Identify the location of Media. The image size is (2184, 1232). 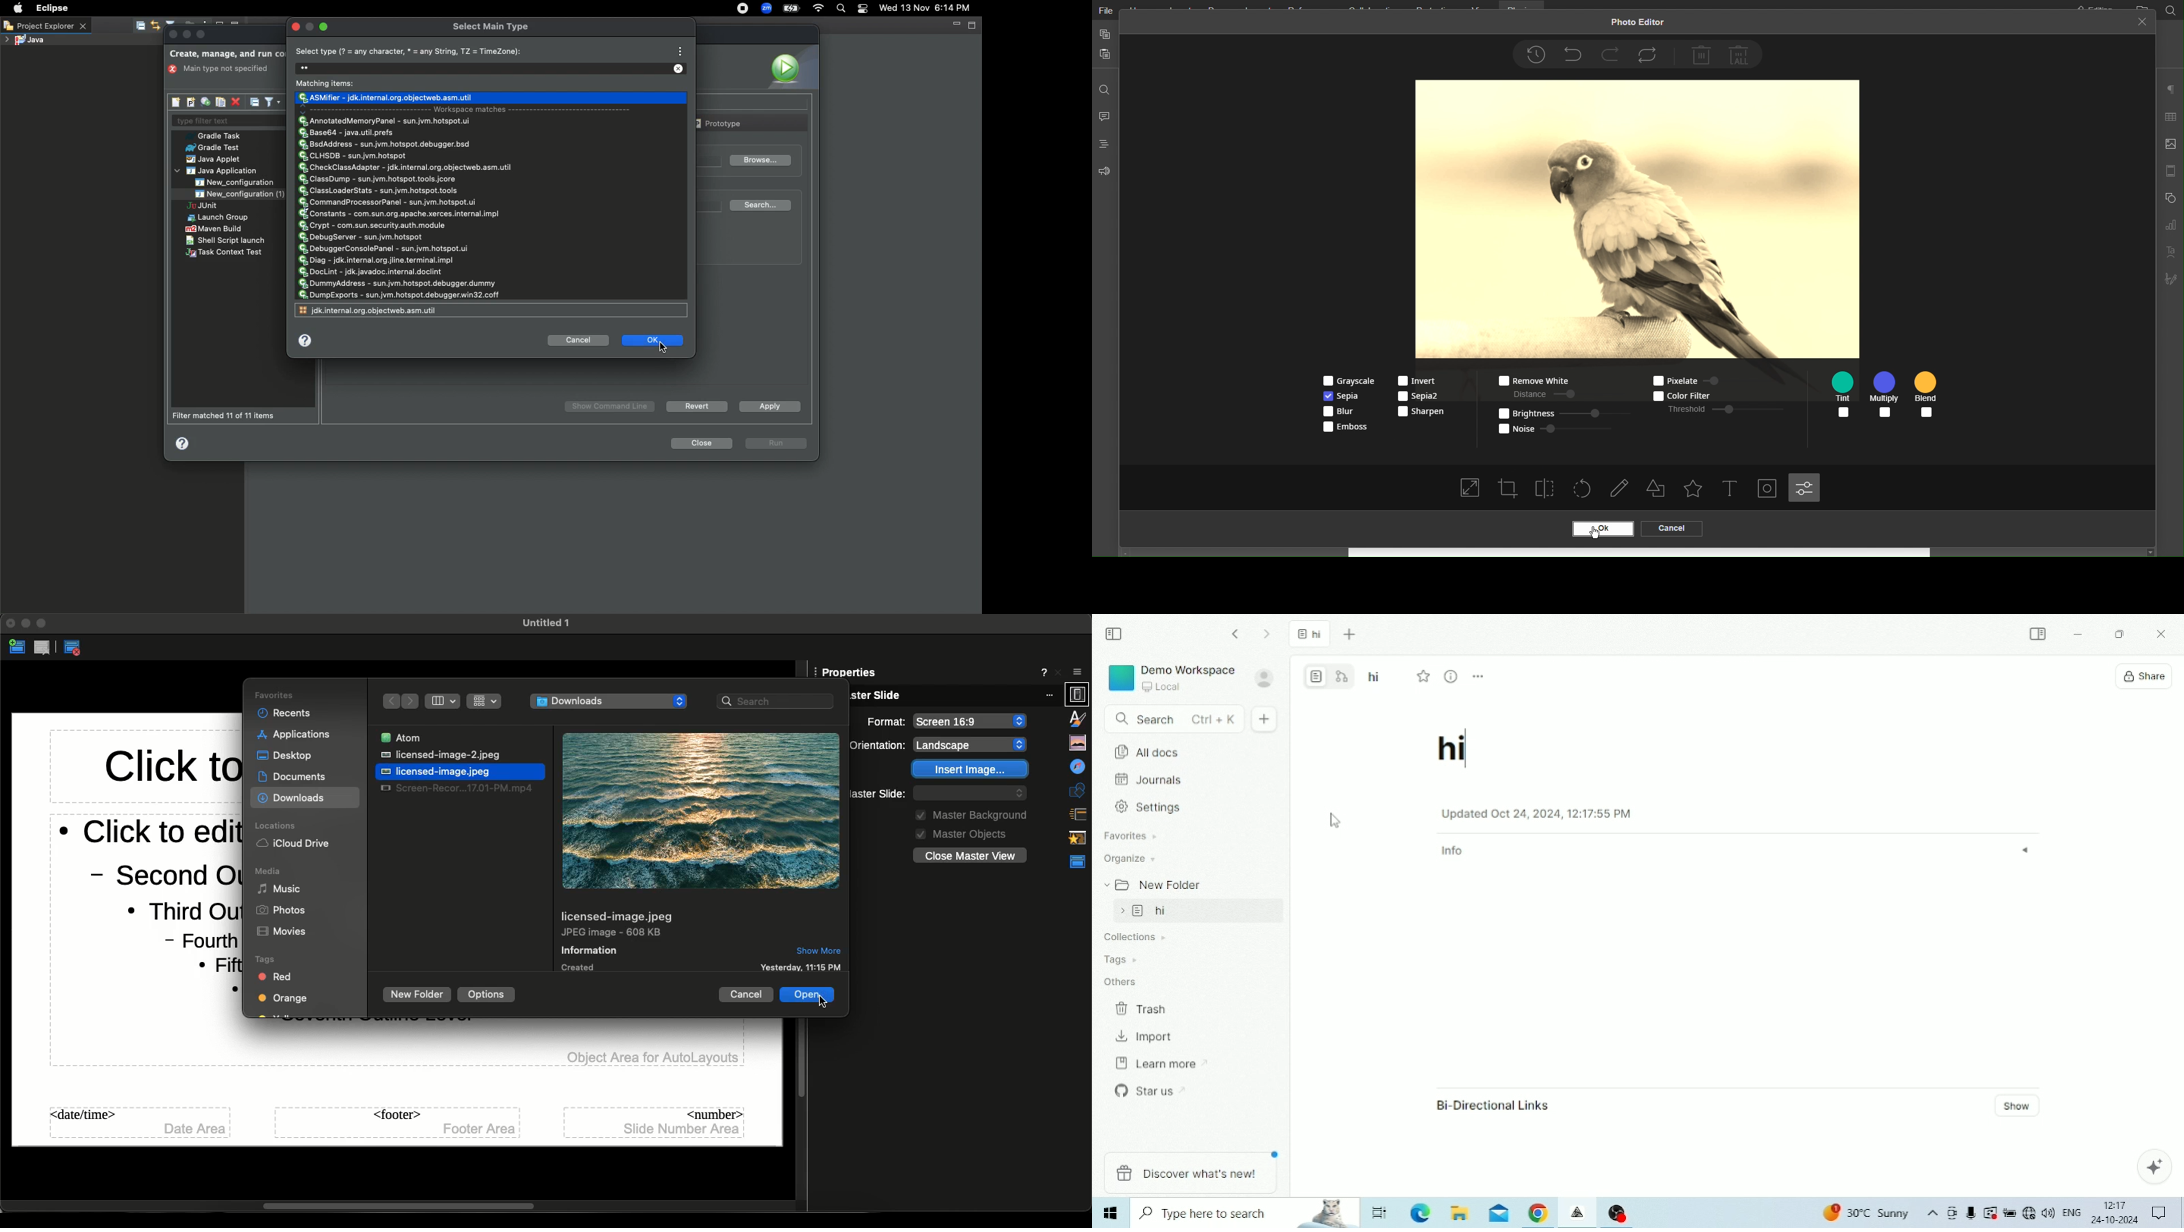
(268, 871).